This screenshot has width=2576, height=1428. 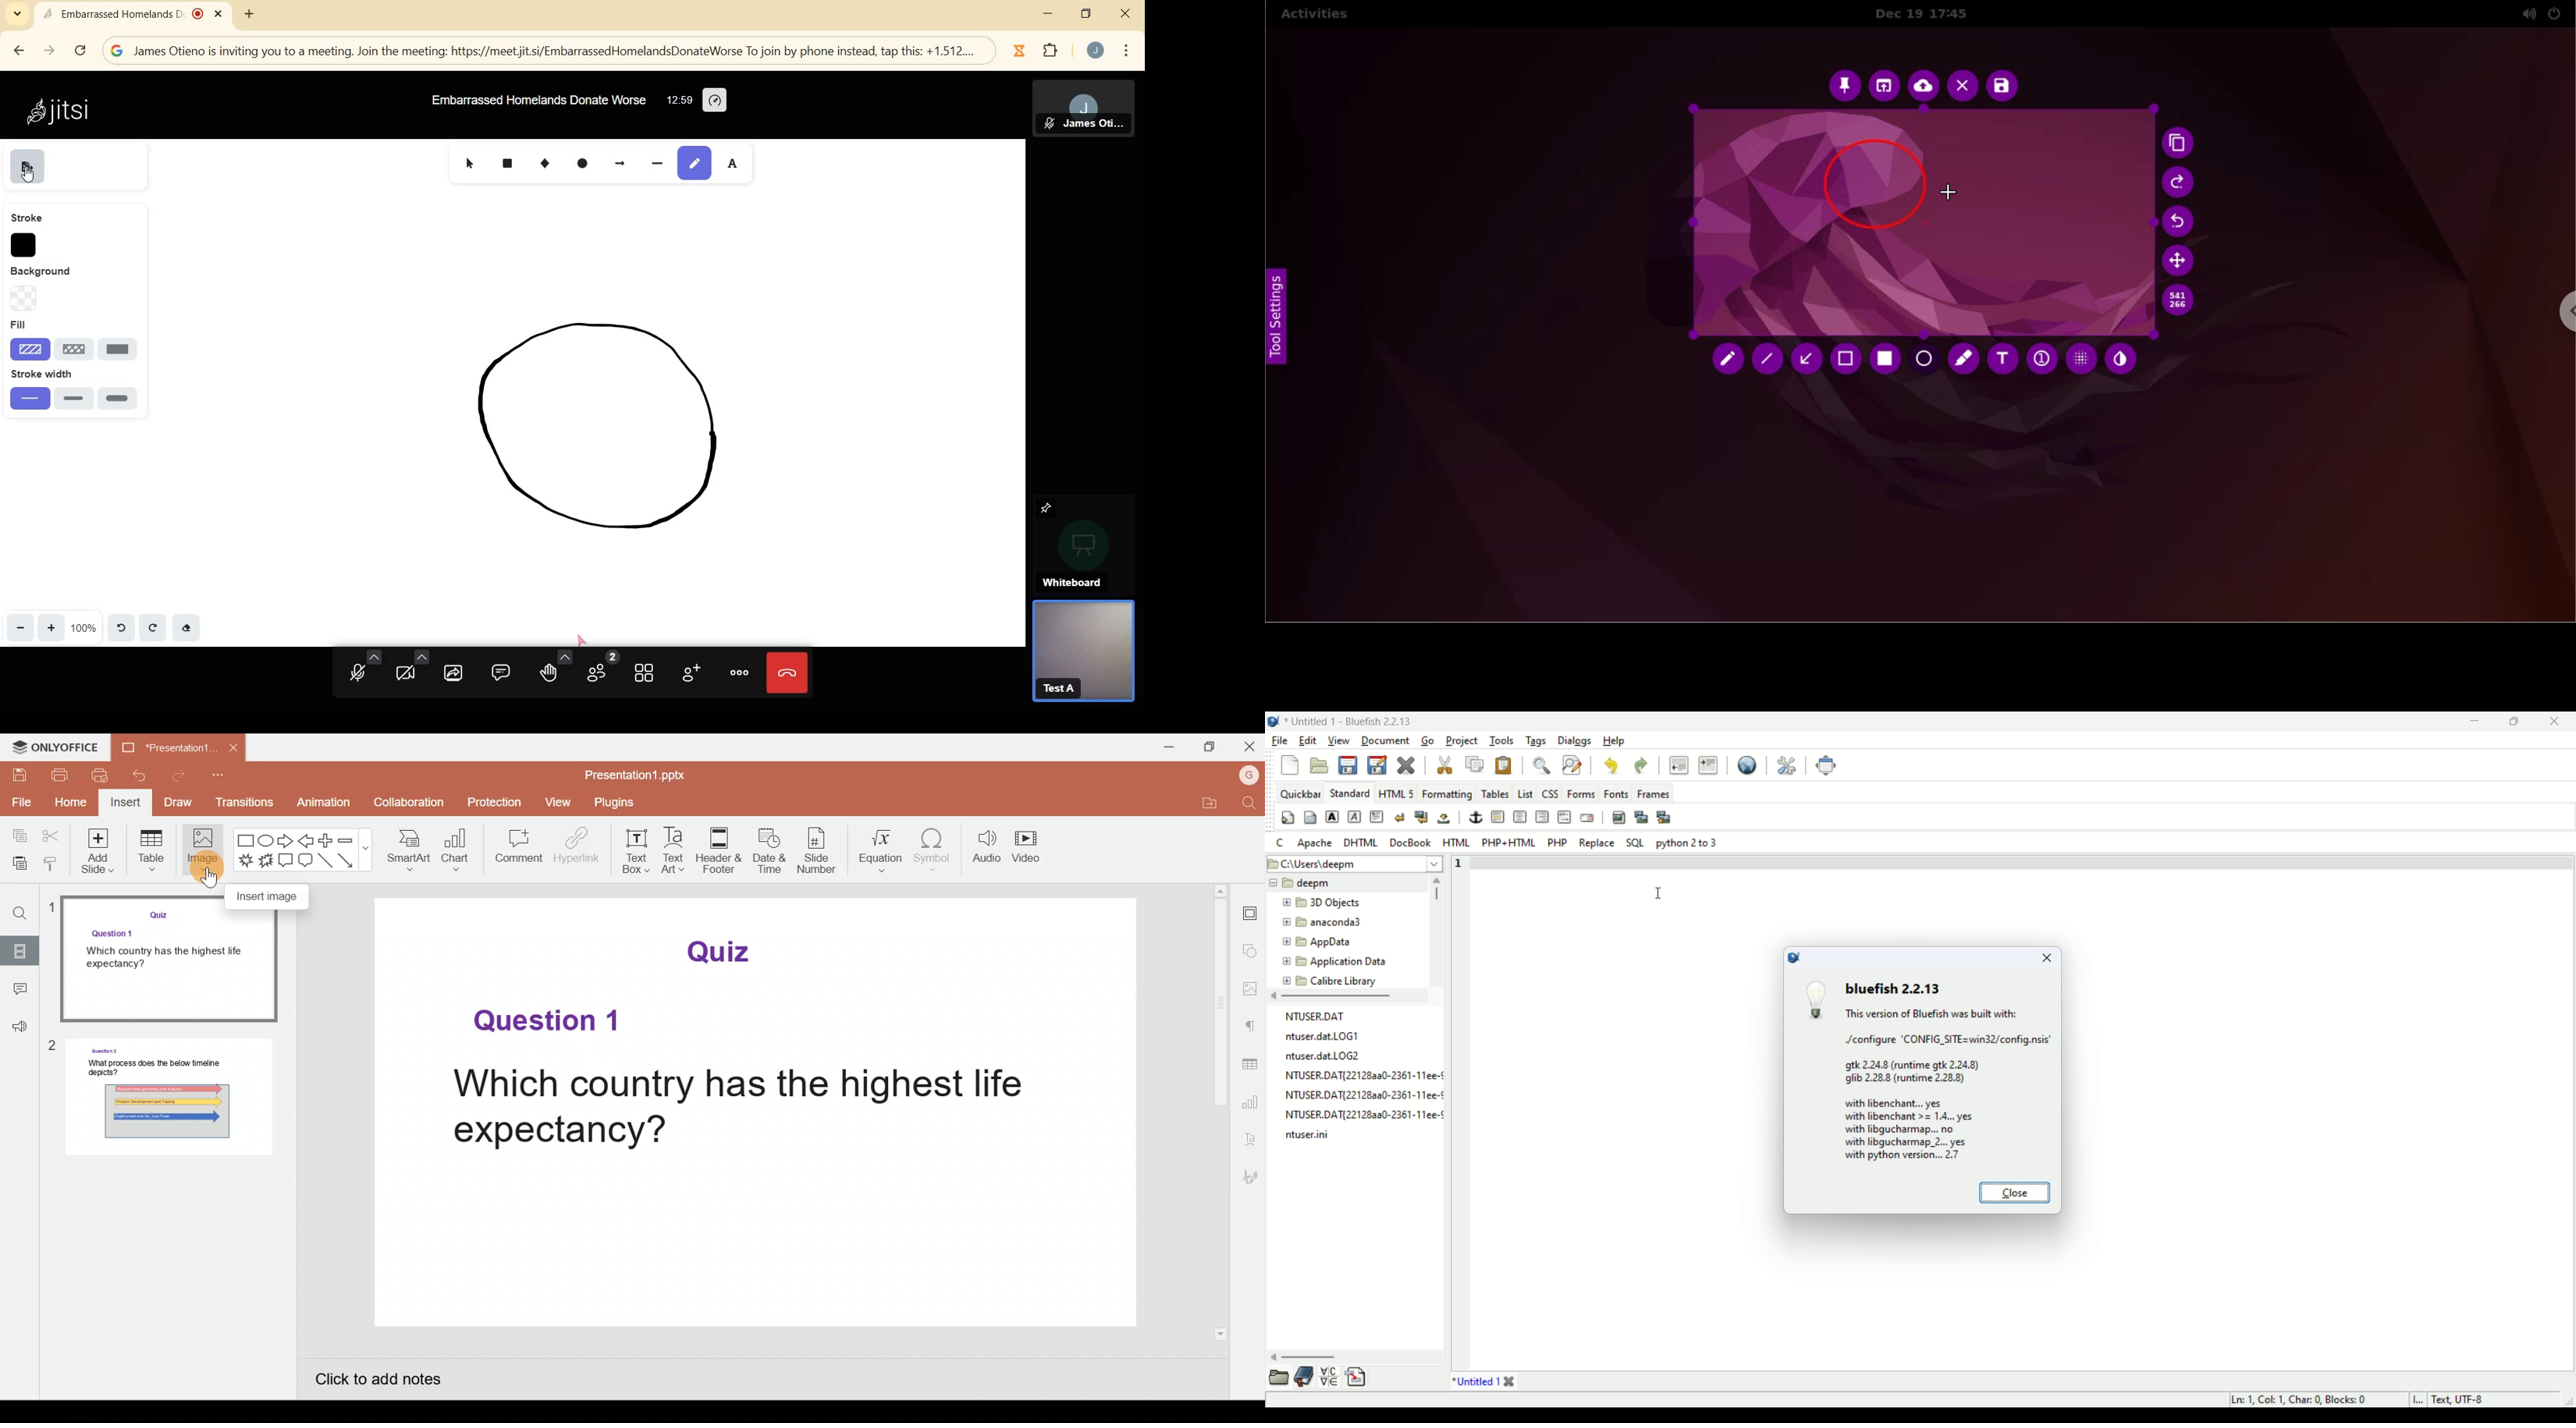 I want to click on restore down, so click(x=1087, y=16).